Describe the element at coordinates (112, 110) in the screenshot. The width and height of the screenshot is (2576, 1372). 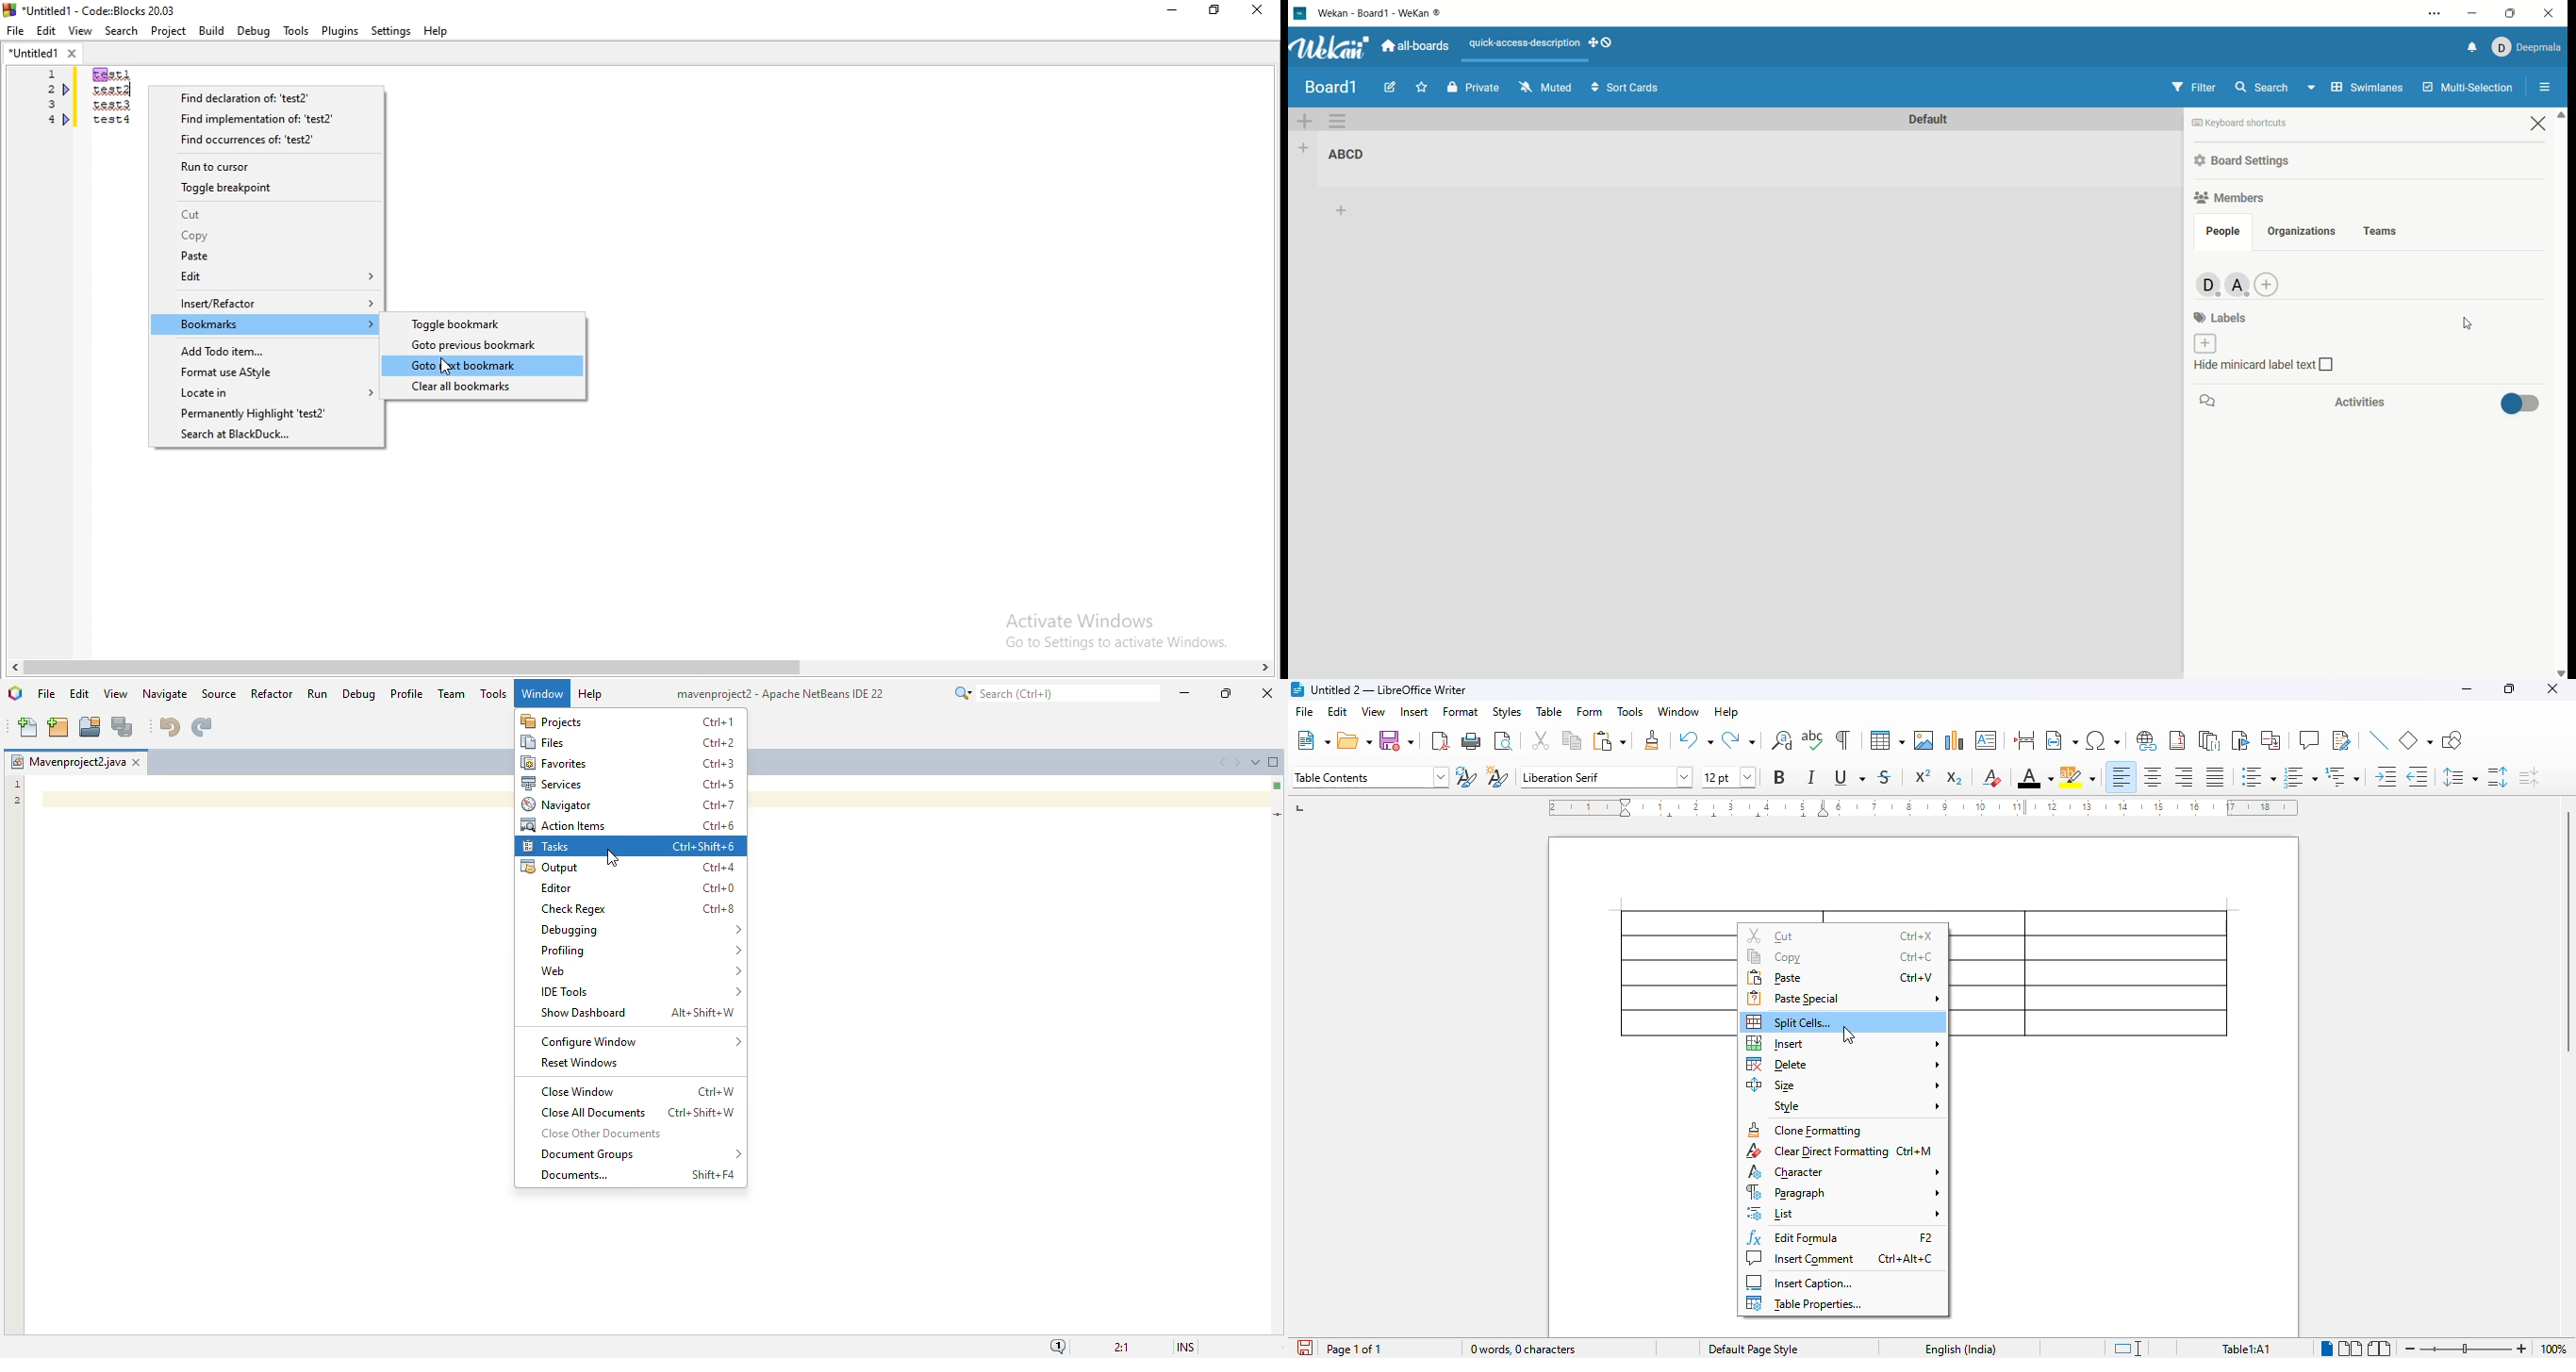
I see `Test 1, test 2, test 3, test 4` at that location.